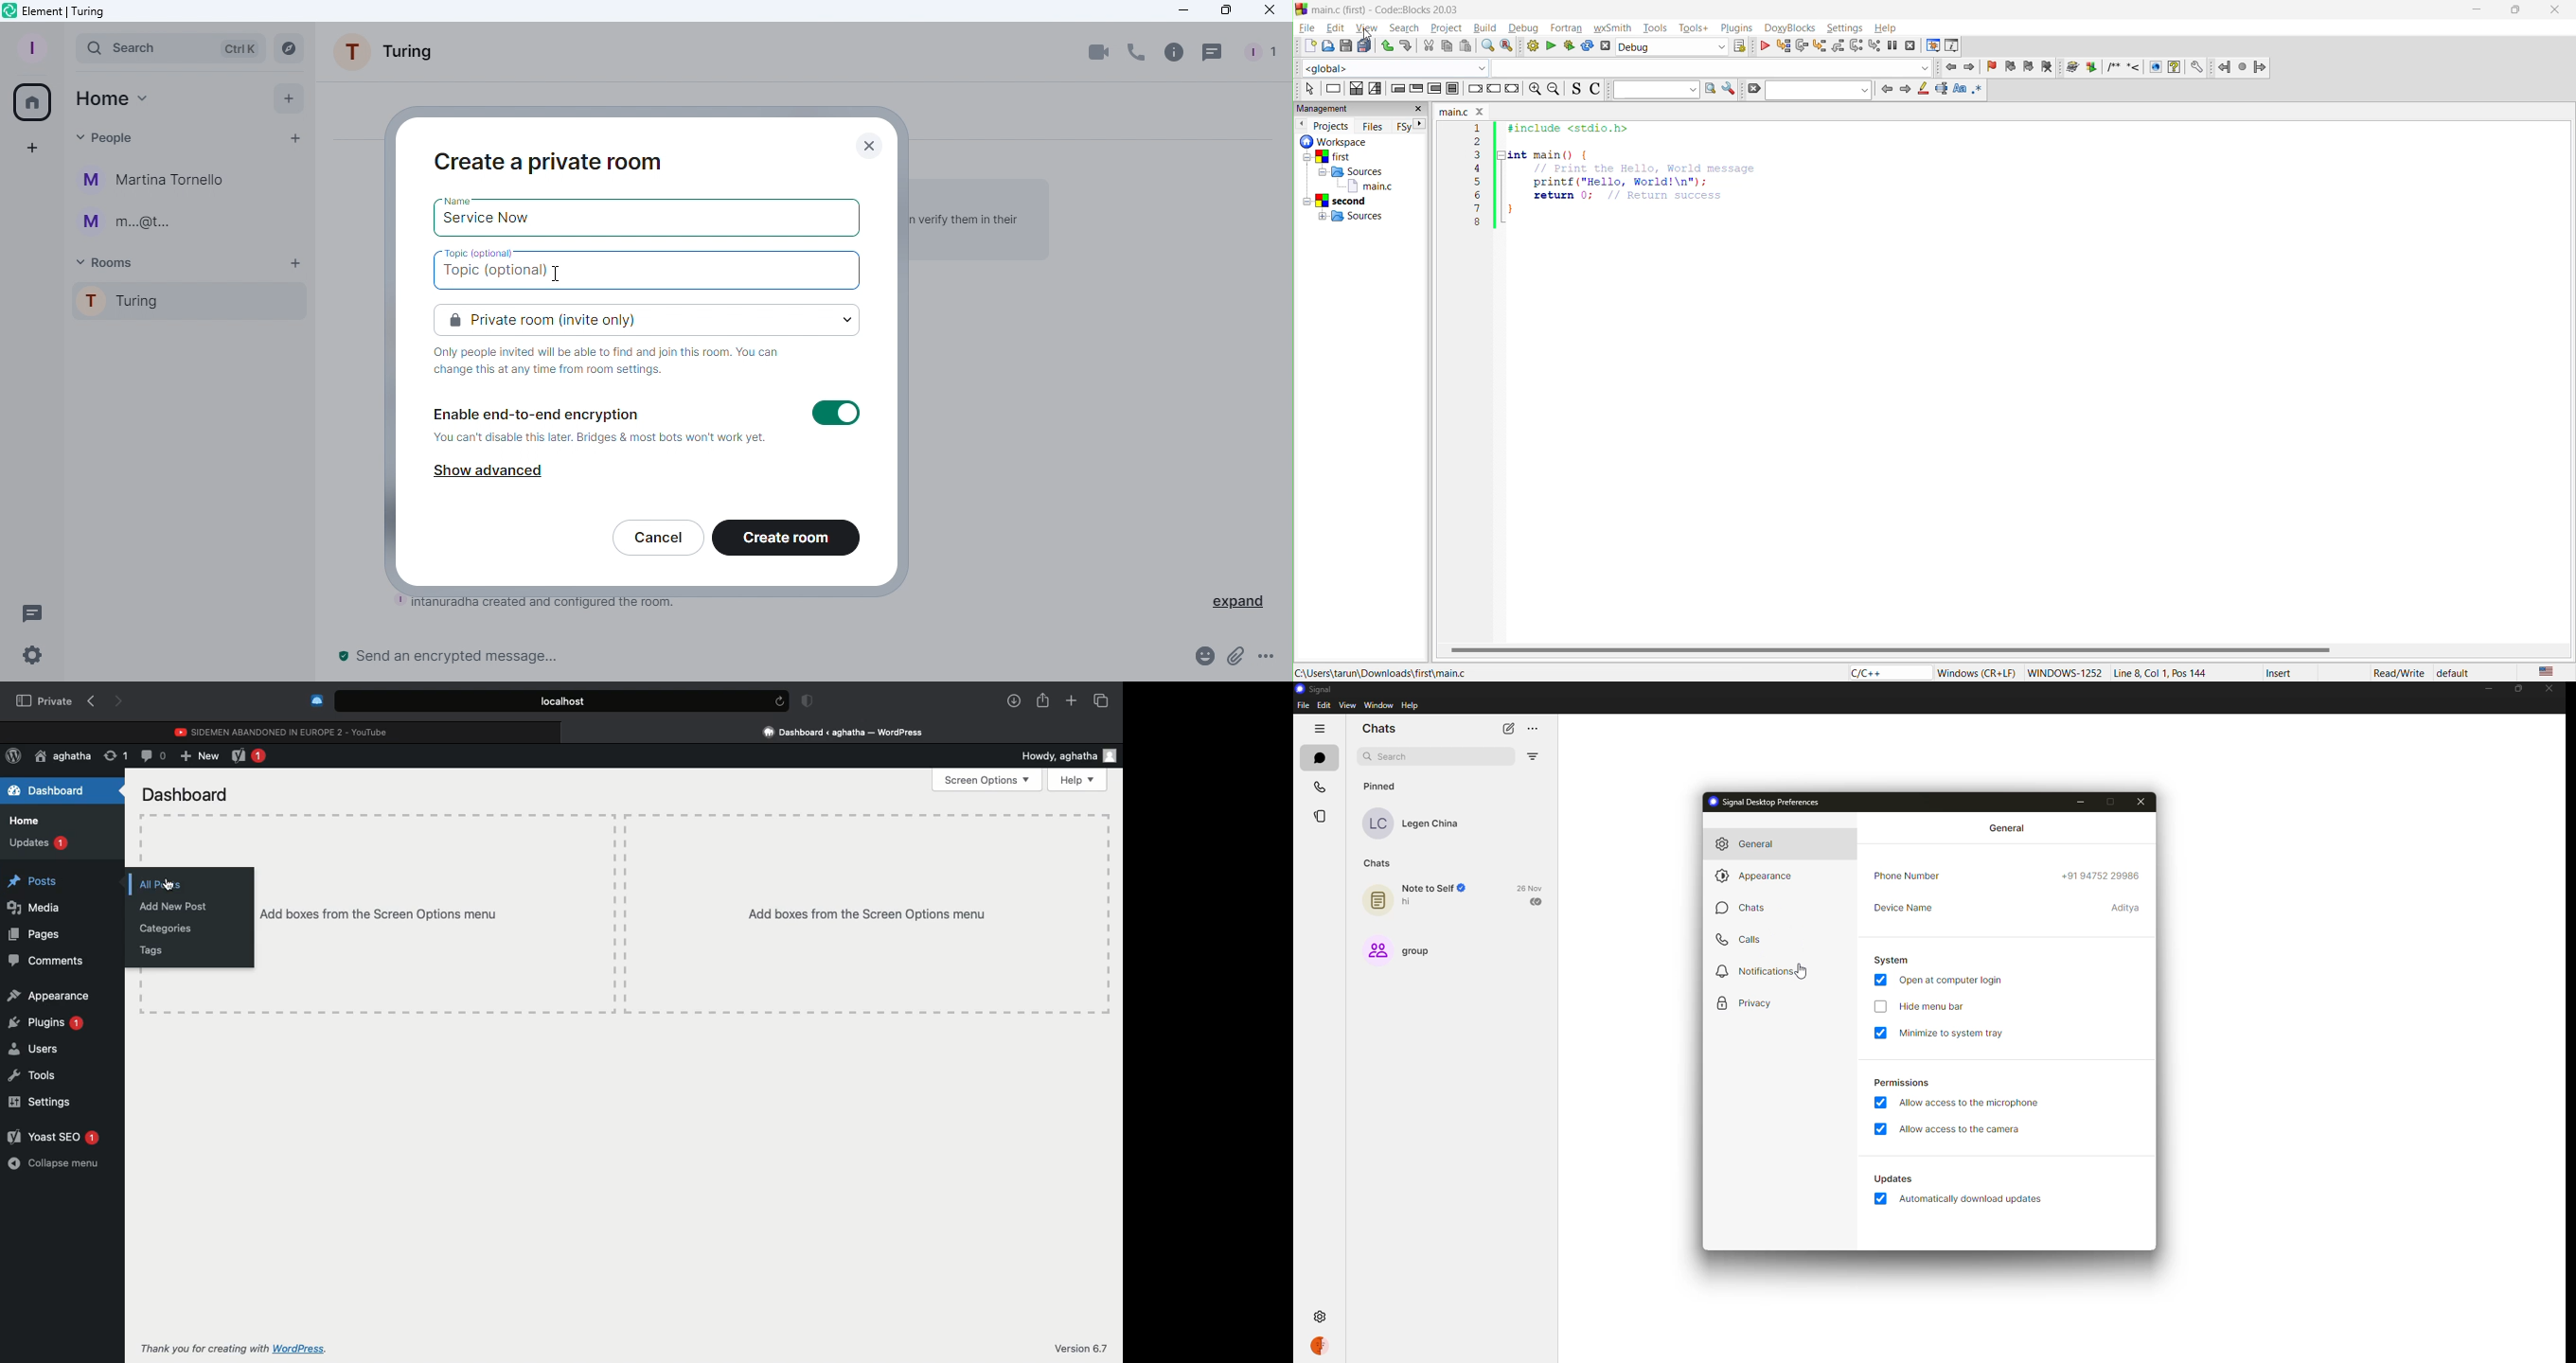  What do you see at coordinates (1537, 901) in the screenshot?
I see `sent` at bounding box center [1537, 901].